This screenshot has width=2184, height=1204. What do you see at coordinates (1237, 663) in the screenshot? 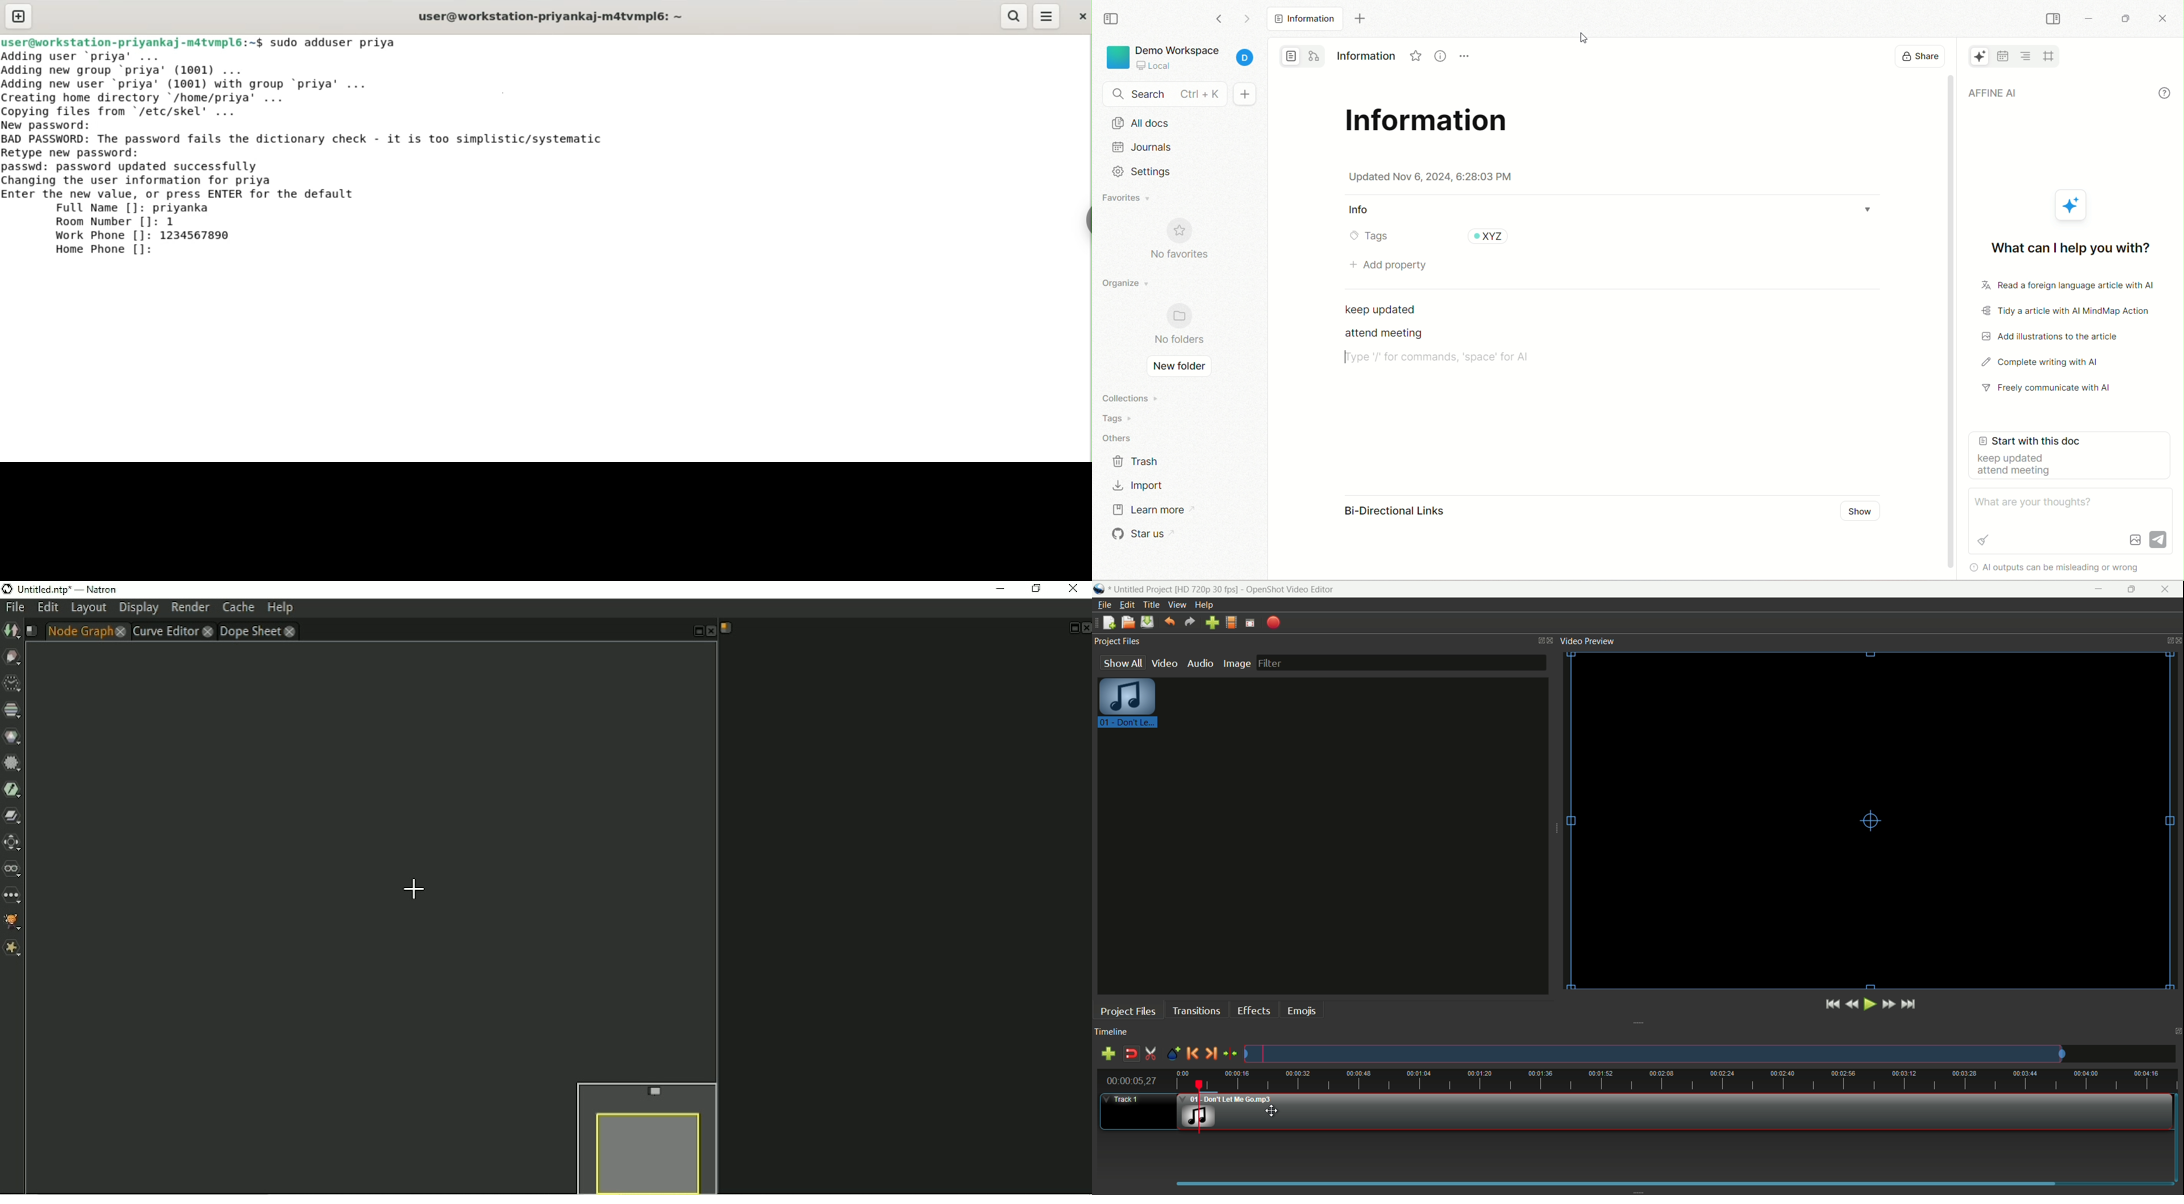
I see `image` at bounding box center [1237, 663].